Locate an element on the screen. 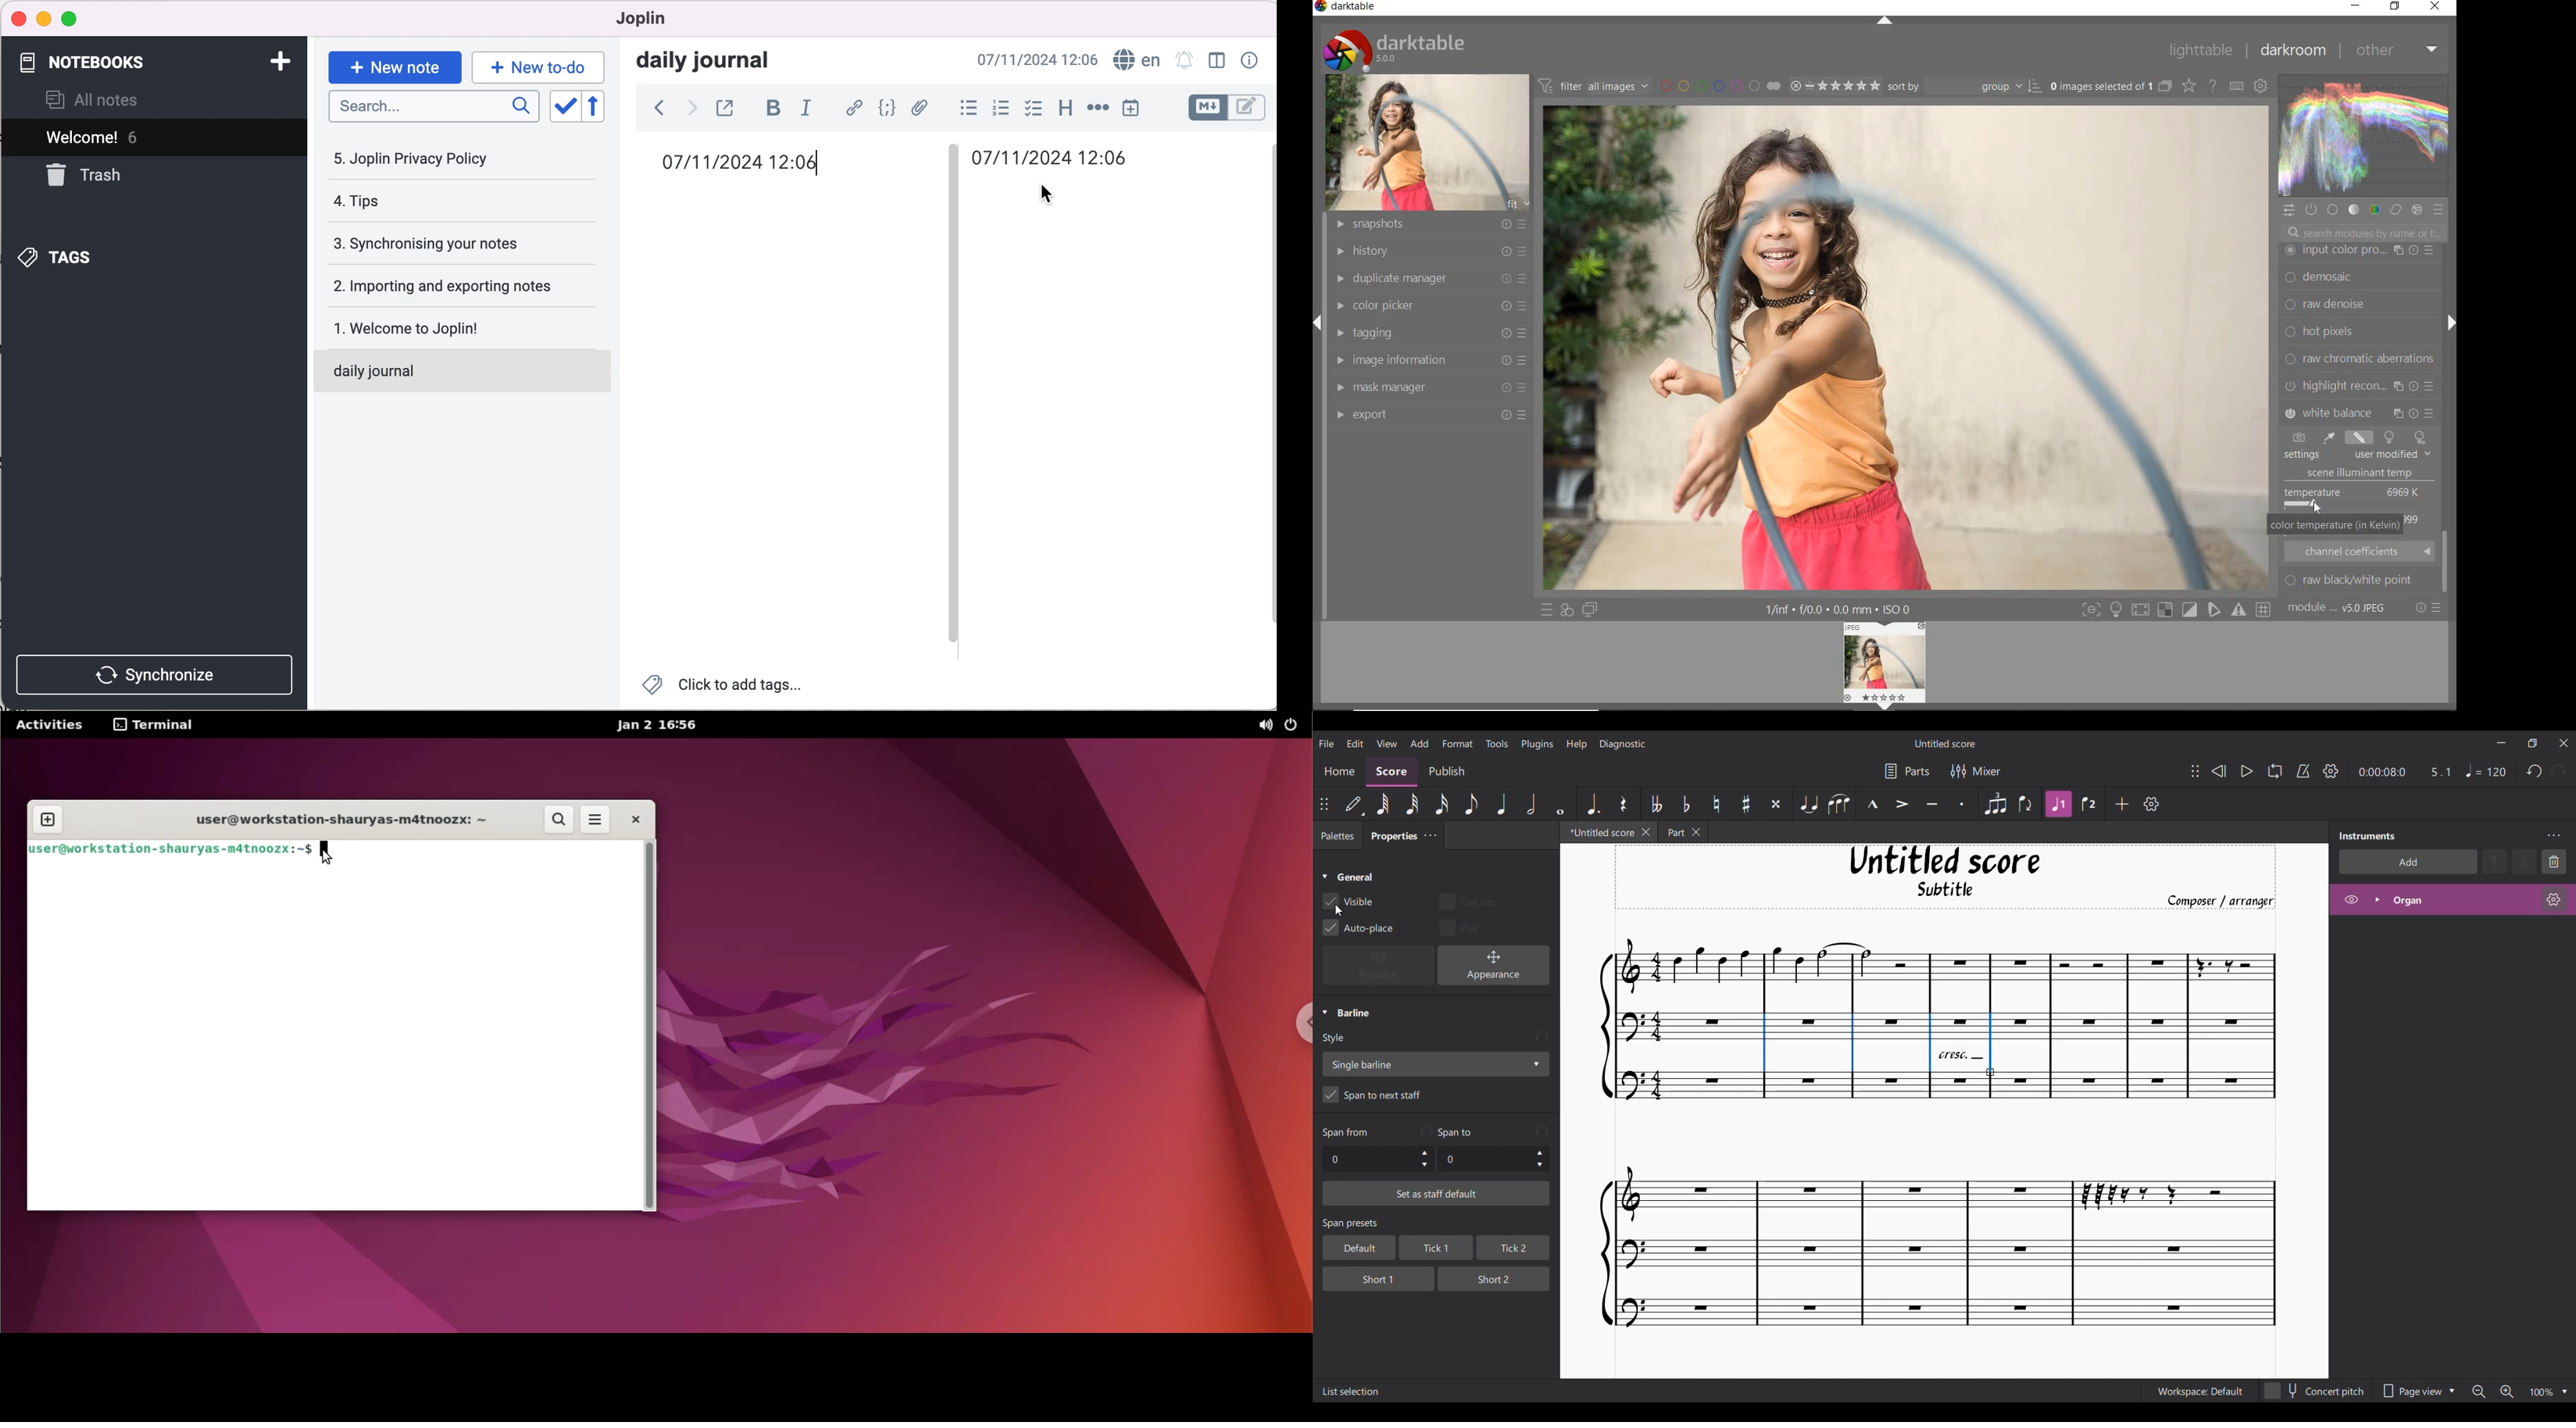  toggle mode  is located at coordinates (2167, 611).